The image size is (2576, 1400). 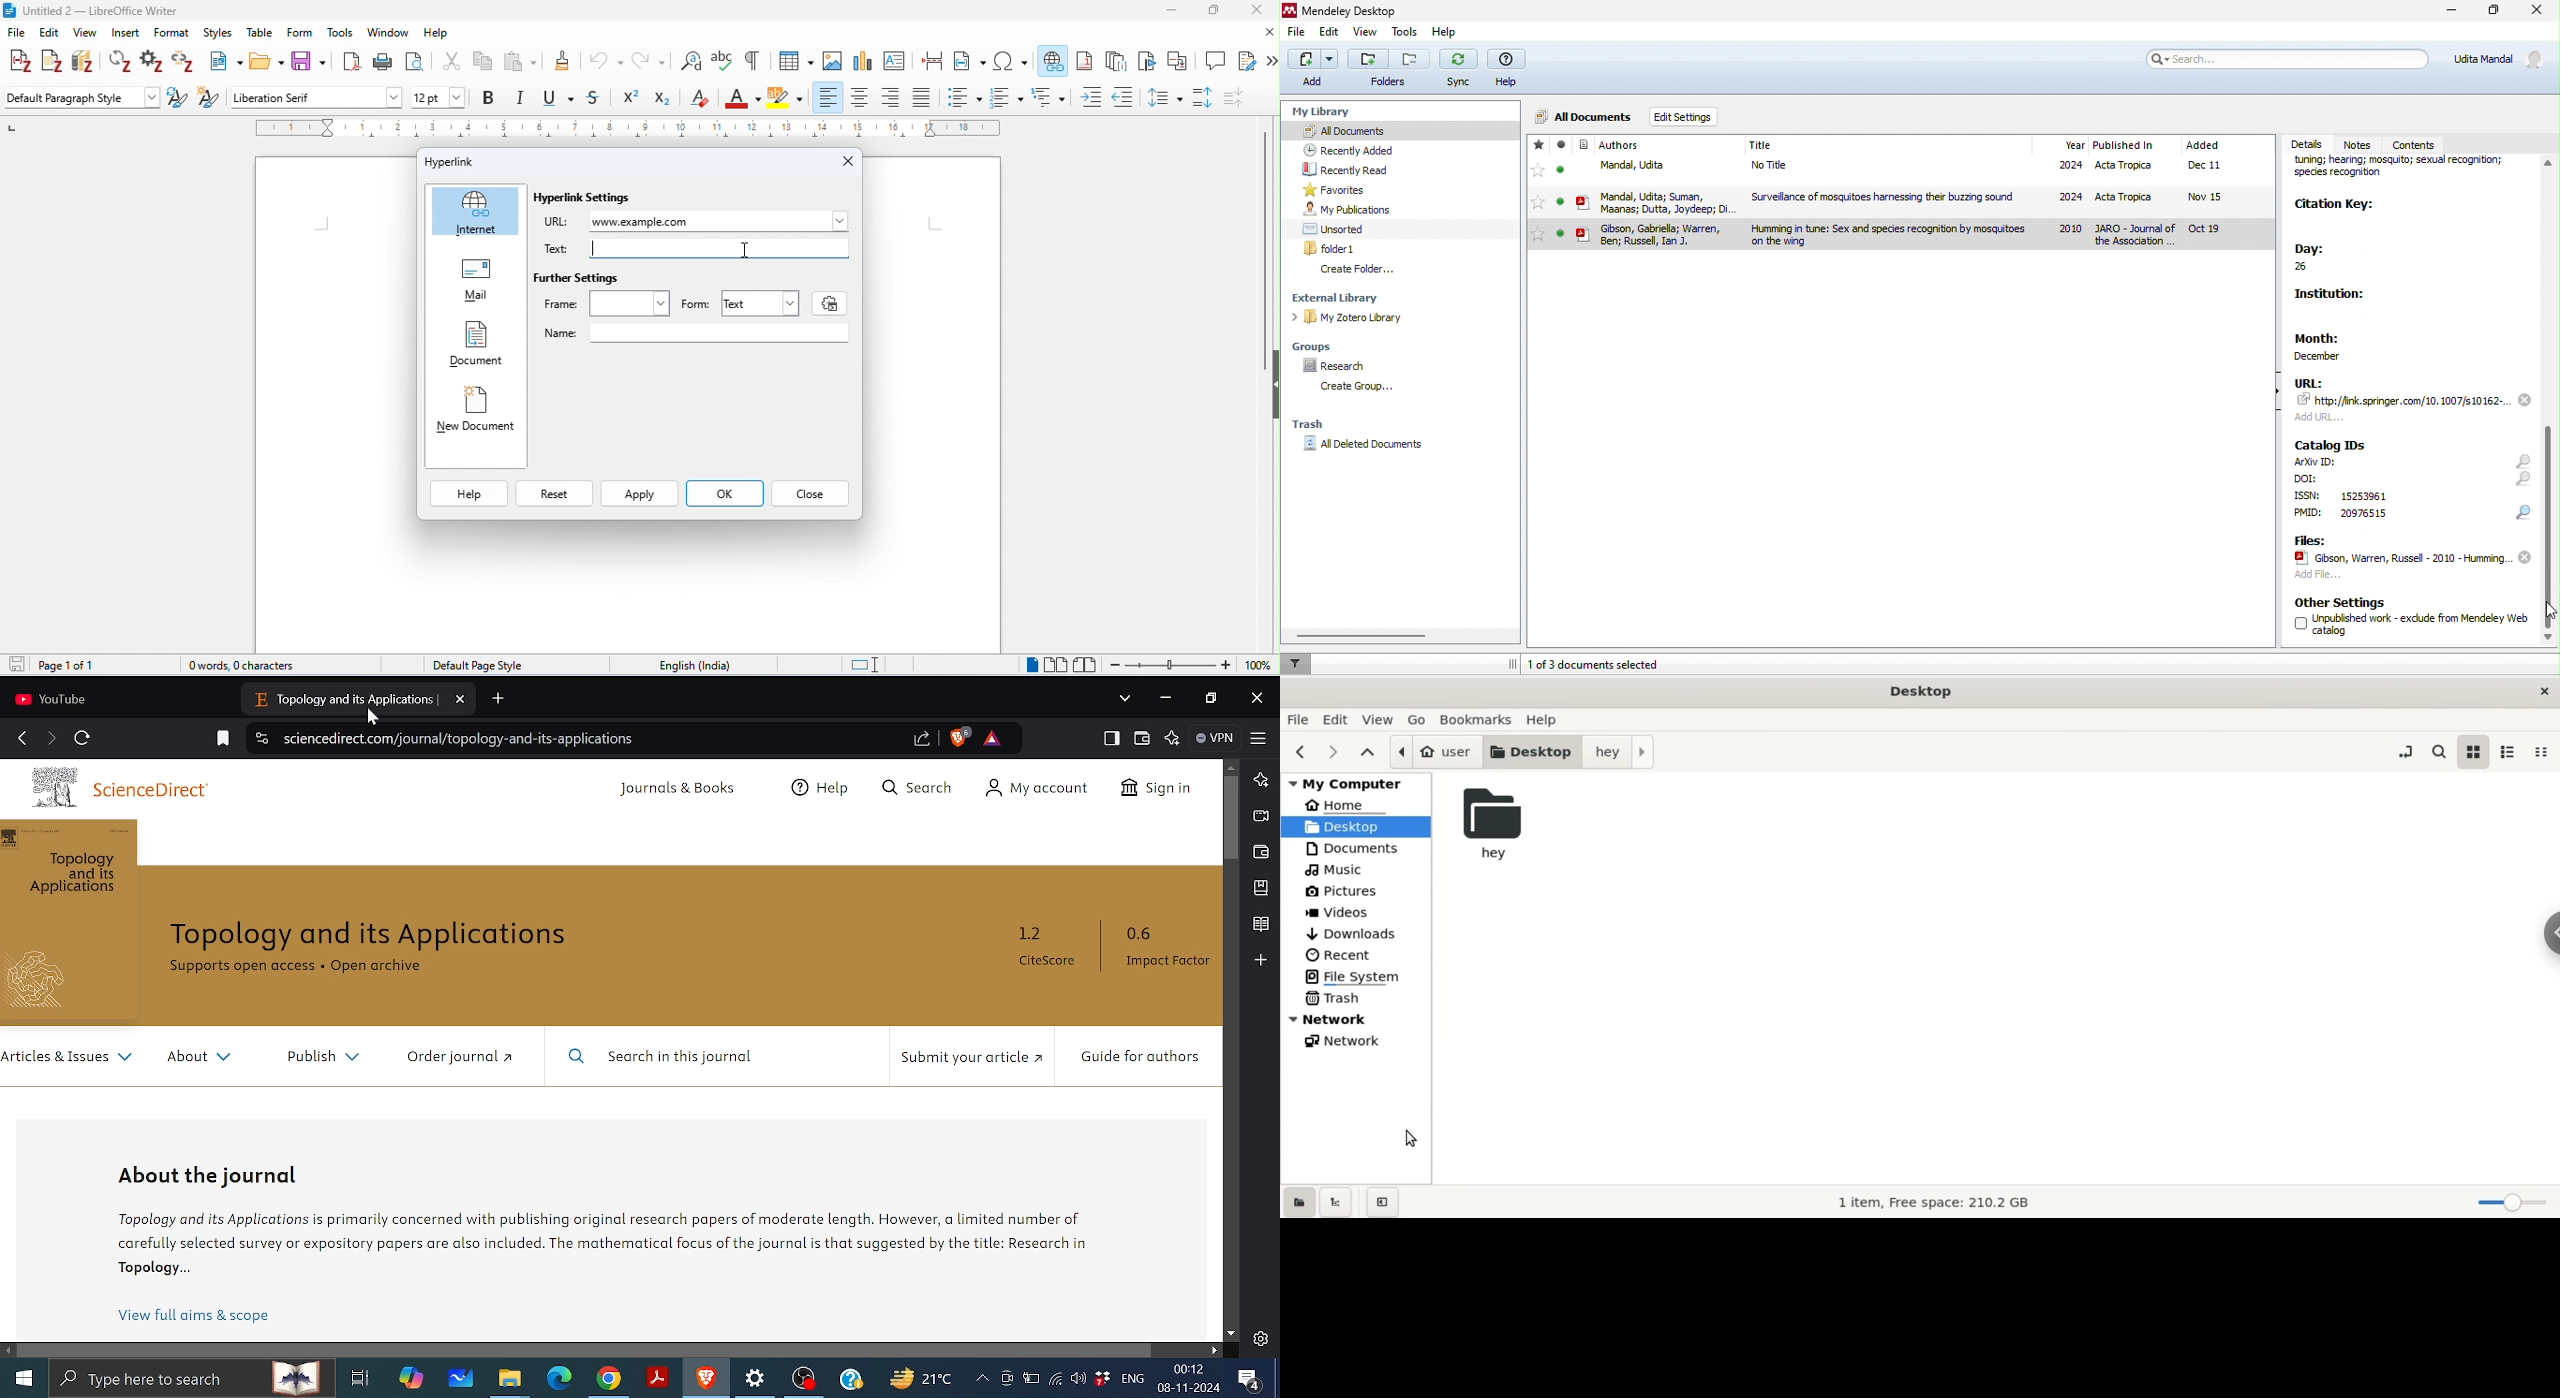 What do you see at coordinates (2309, 382) in the screenshot?
I see `url` at bounding box center [2309, 382].